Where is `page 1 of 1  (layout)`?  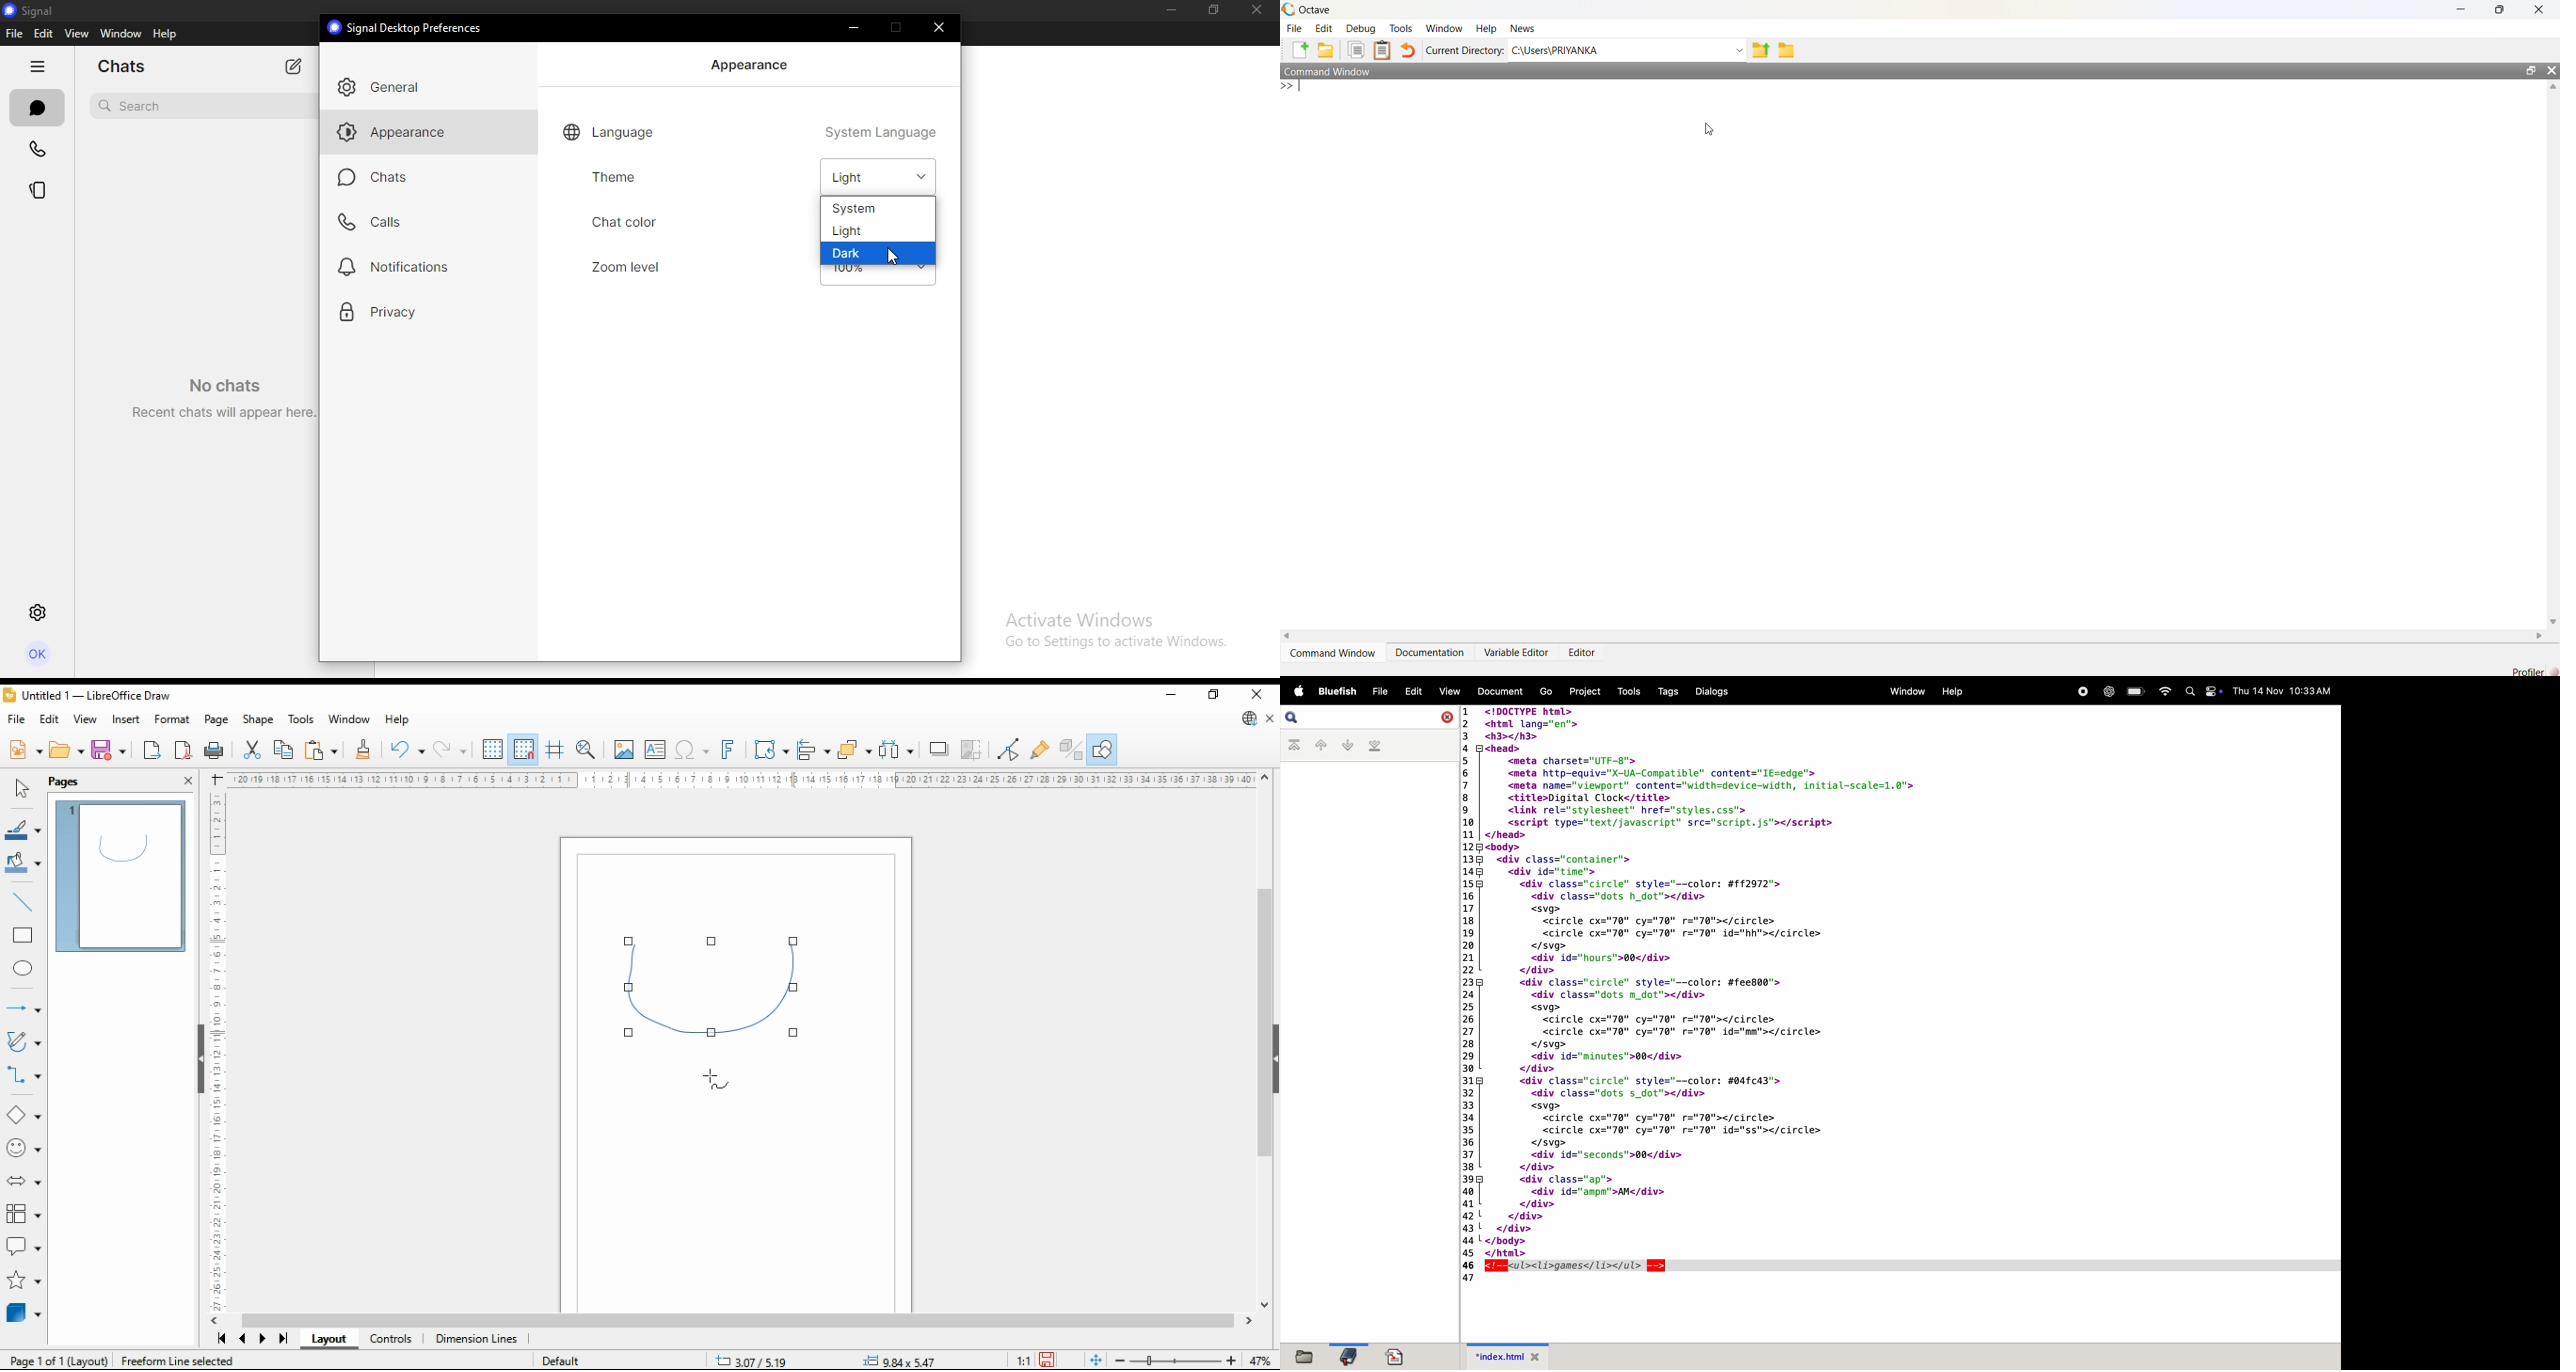
page 1 of 1  (layout) is located at coordinates (60, 1360).